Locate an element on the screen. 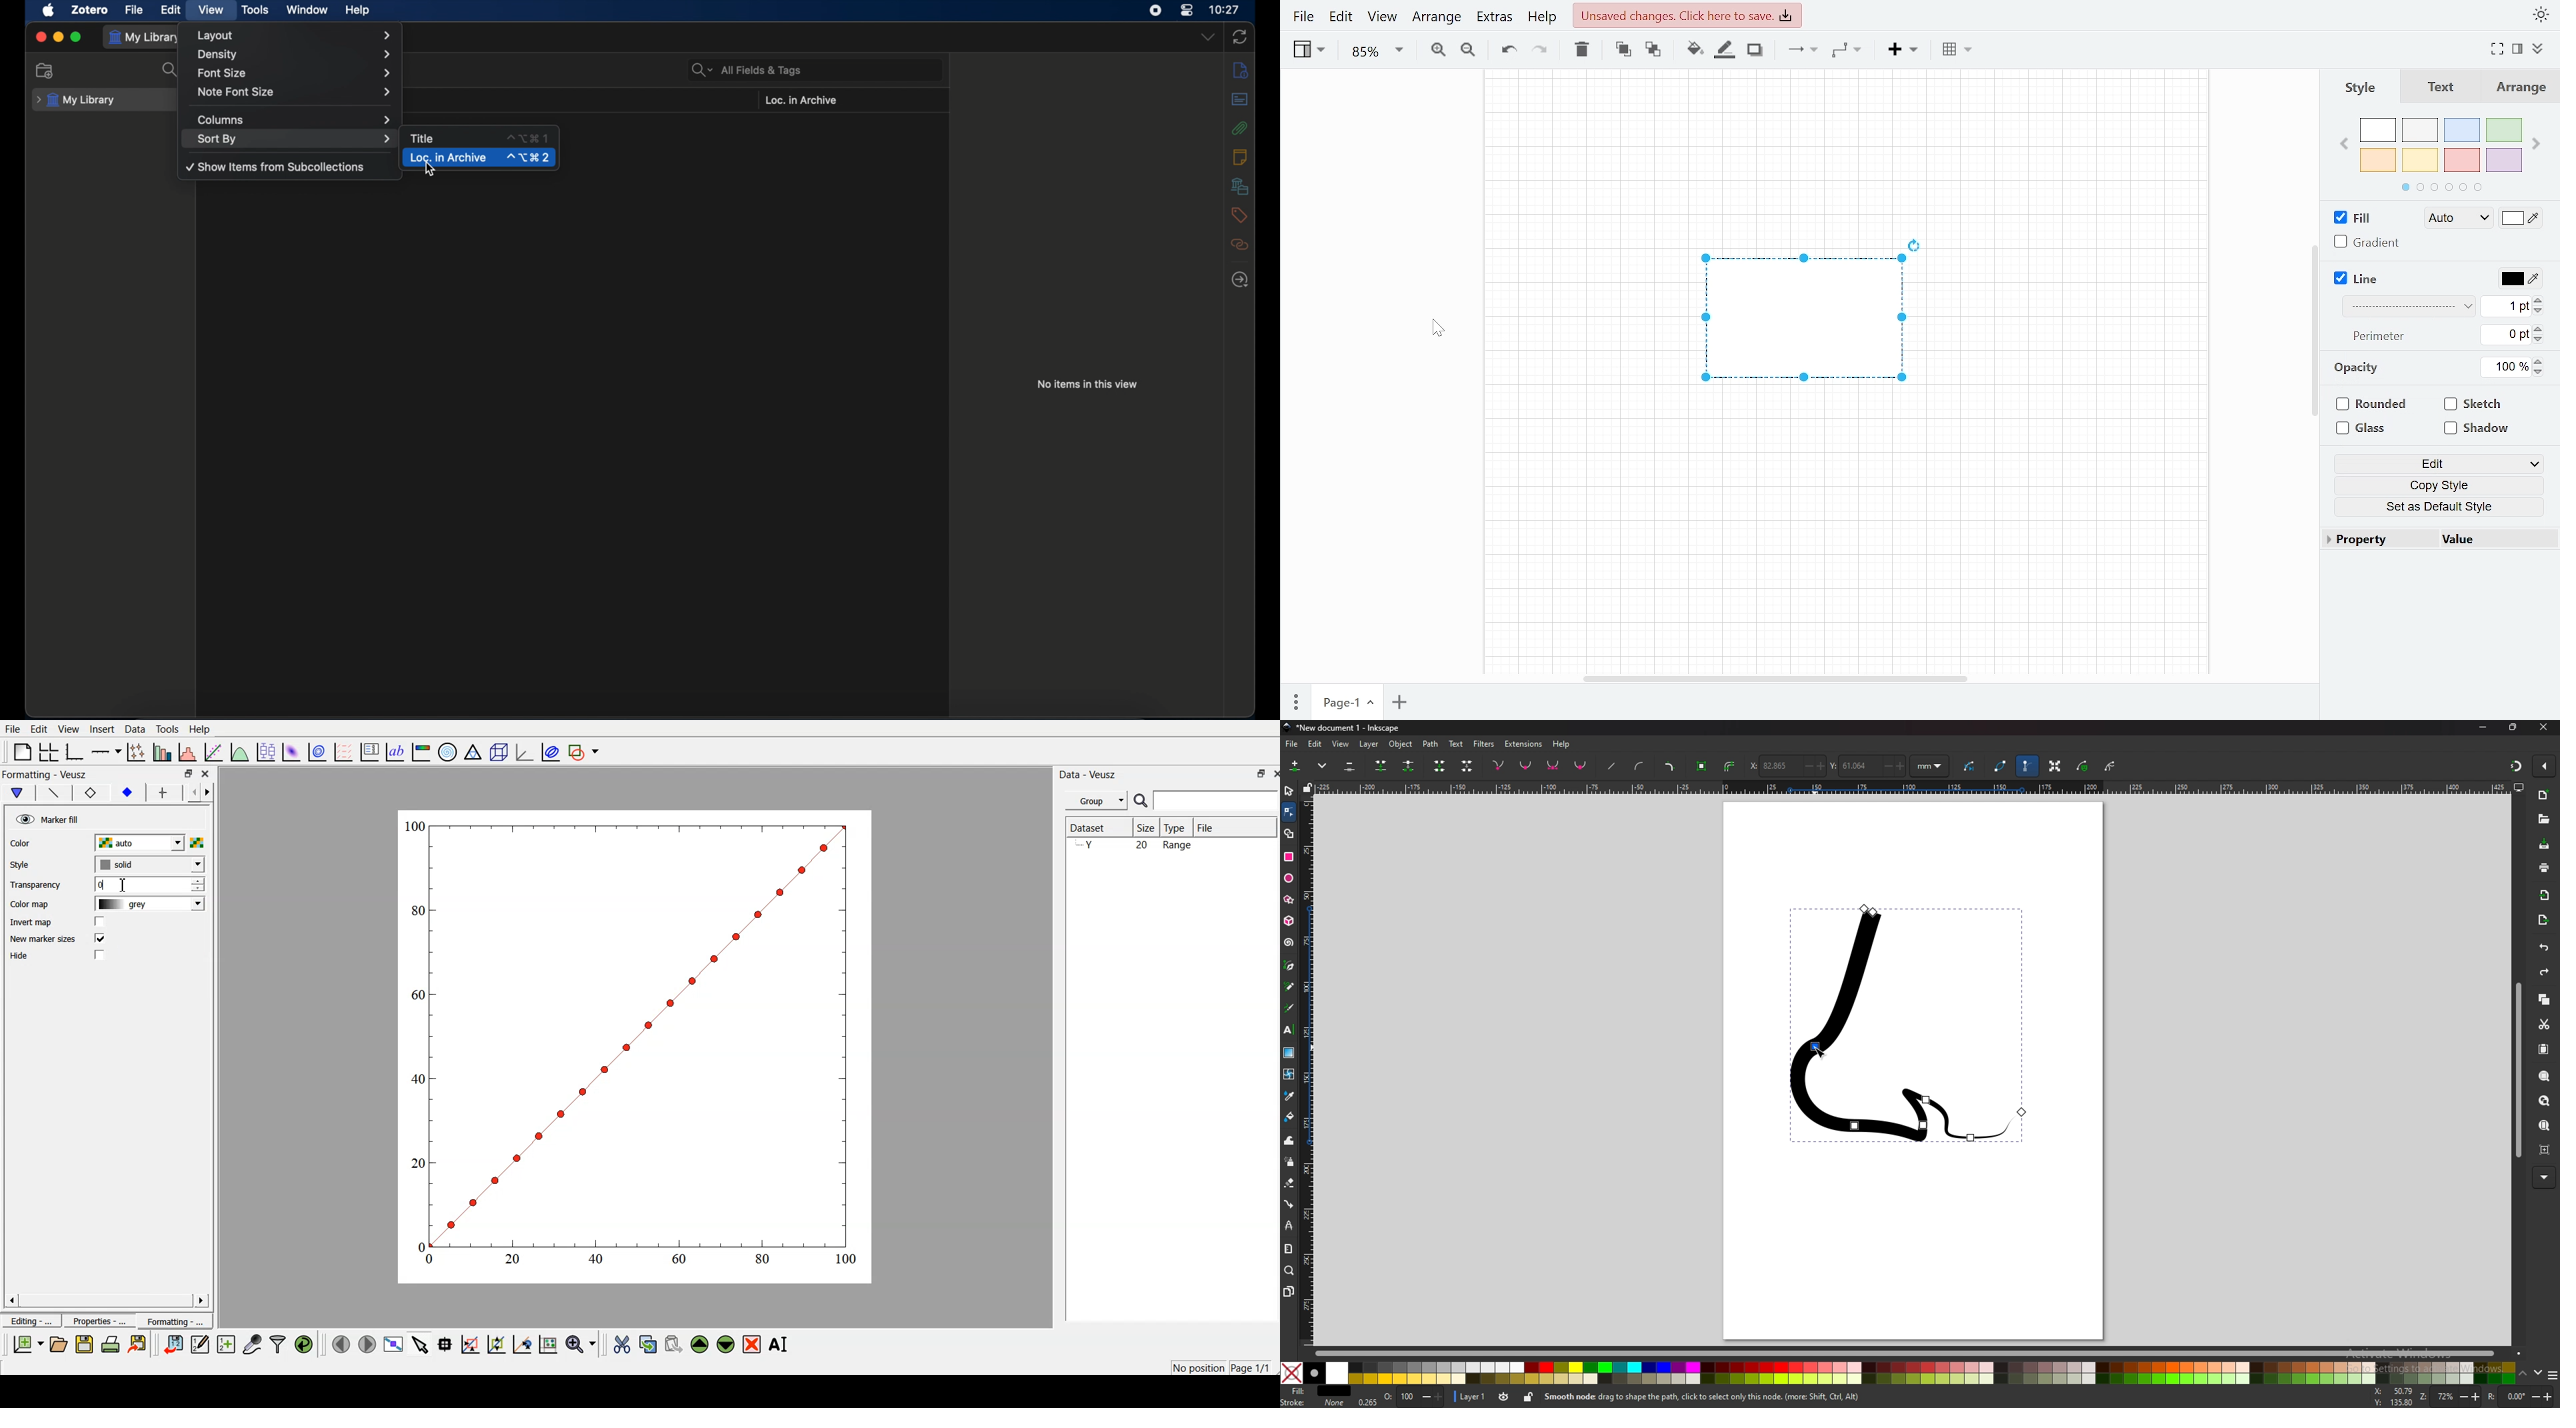  close is located at coordinates (2545, 728).